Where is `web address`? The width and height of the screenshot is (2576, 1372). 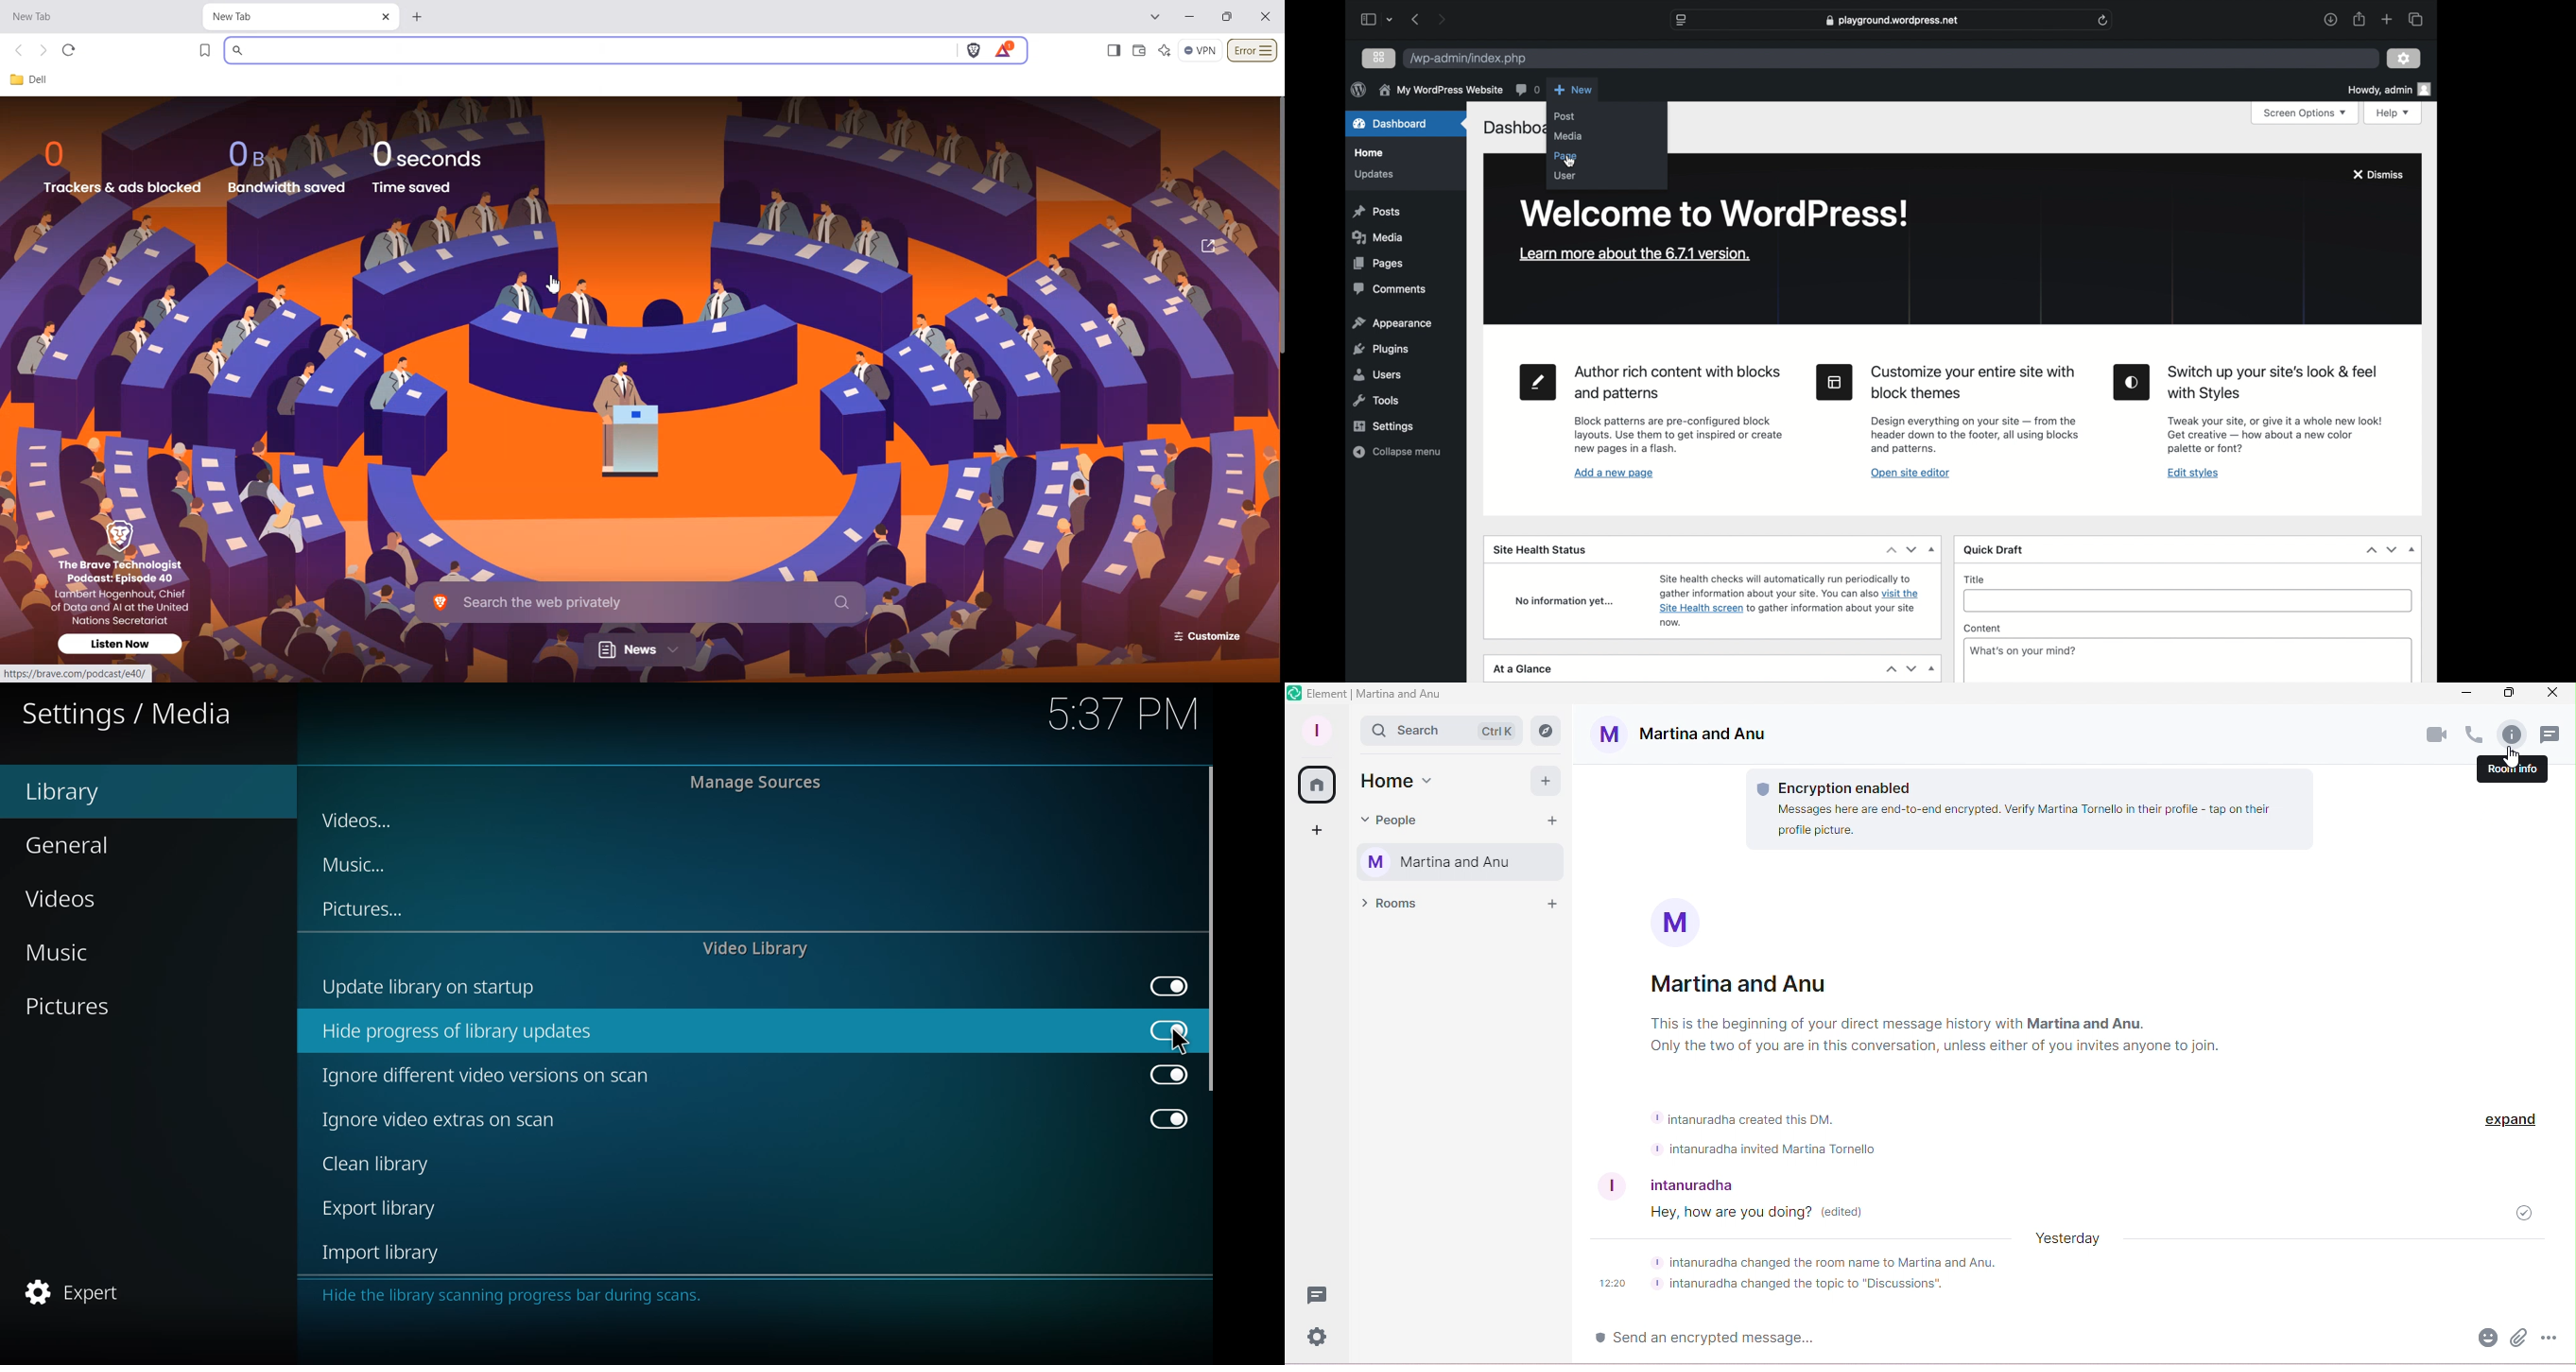
web address is located at coordinates (1891, 21).